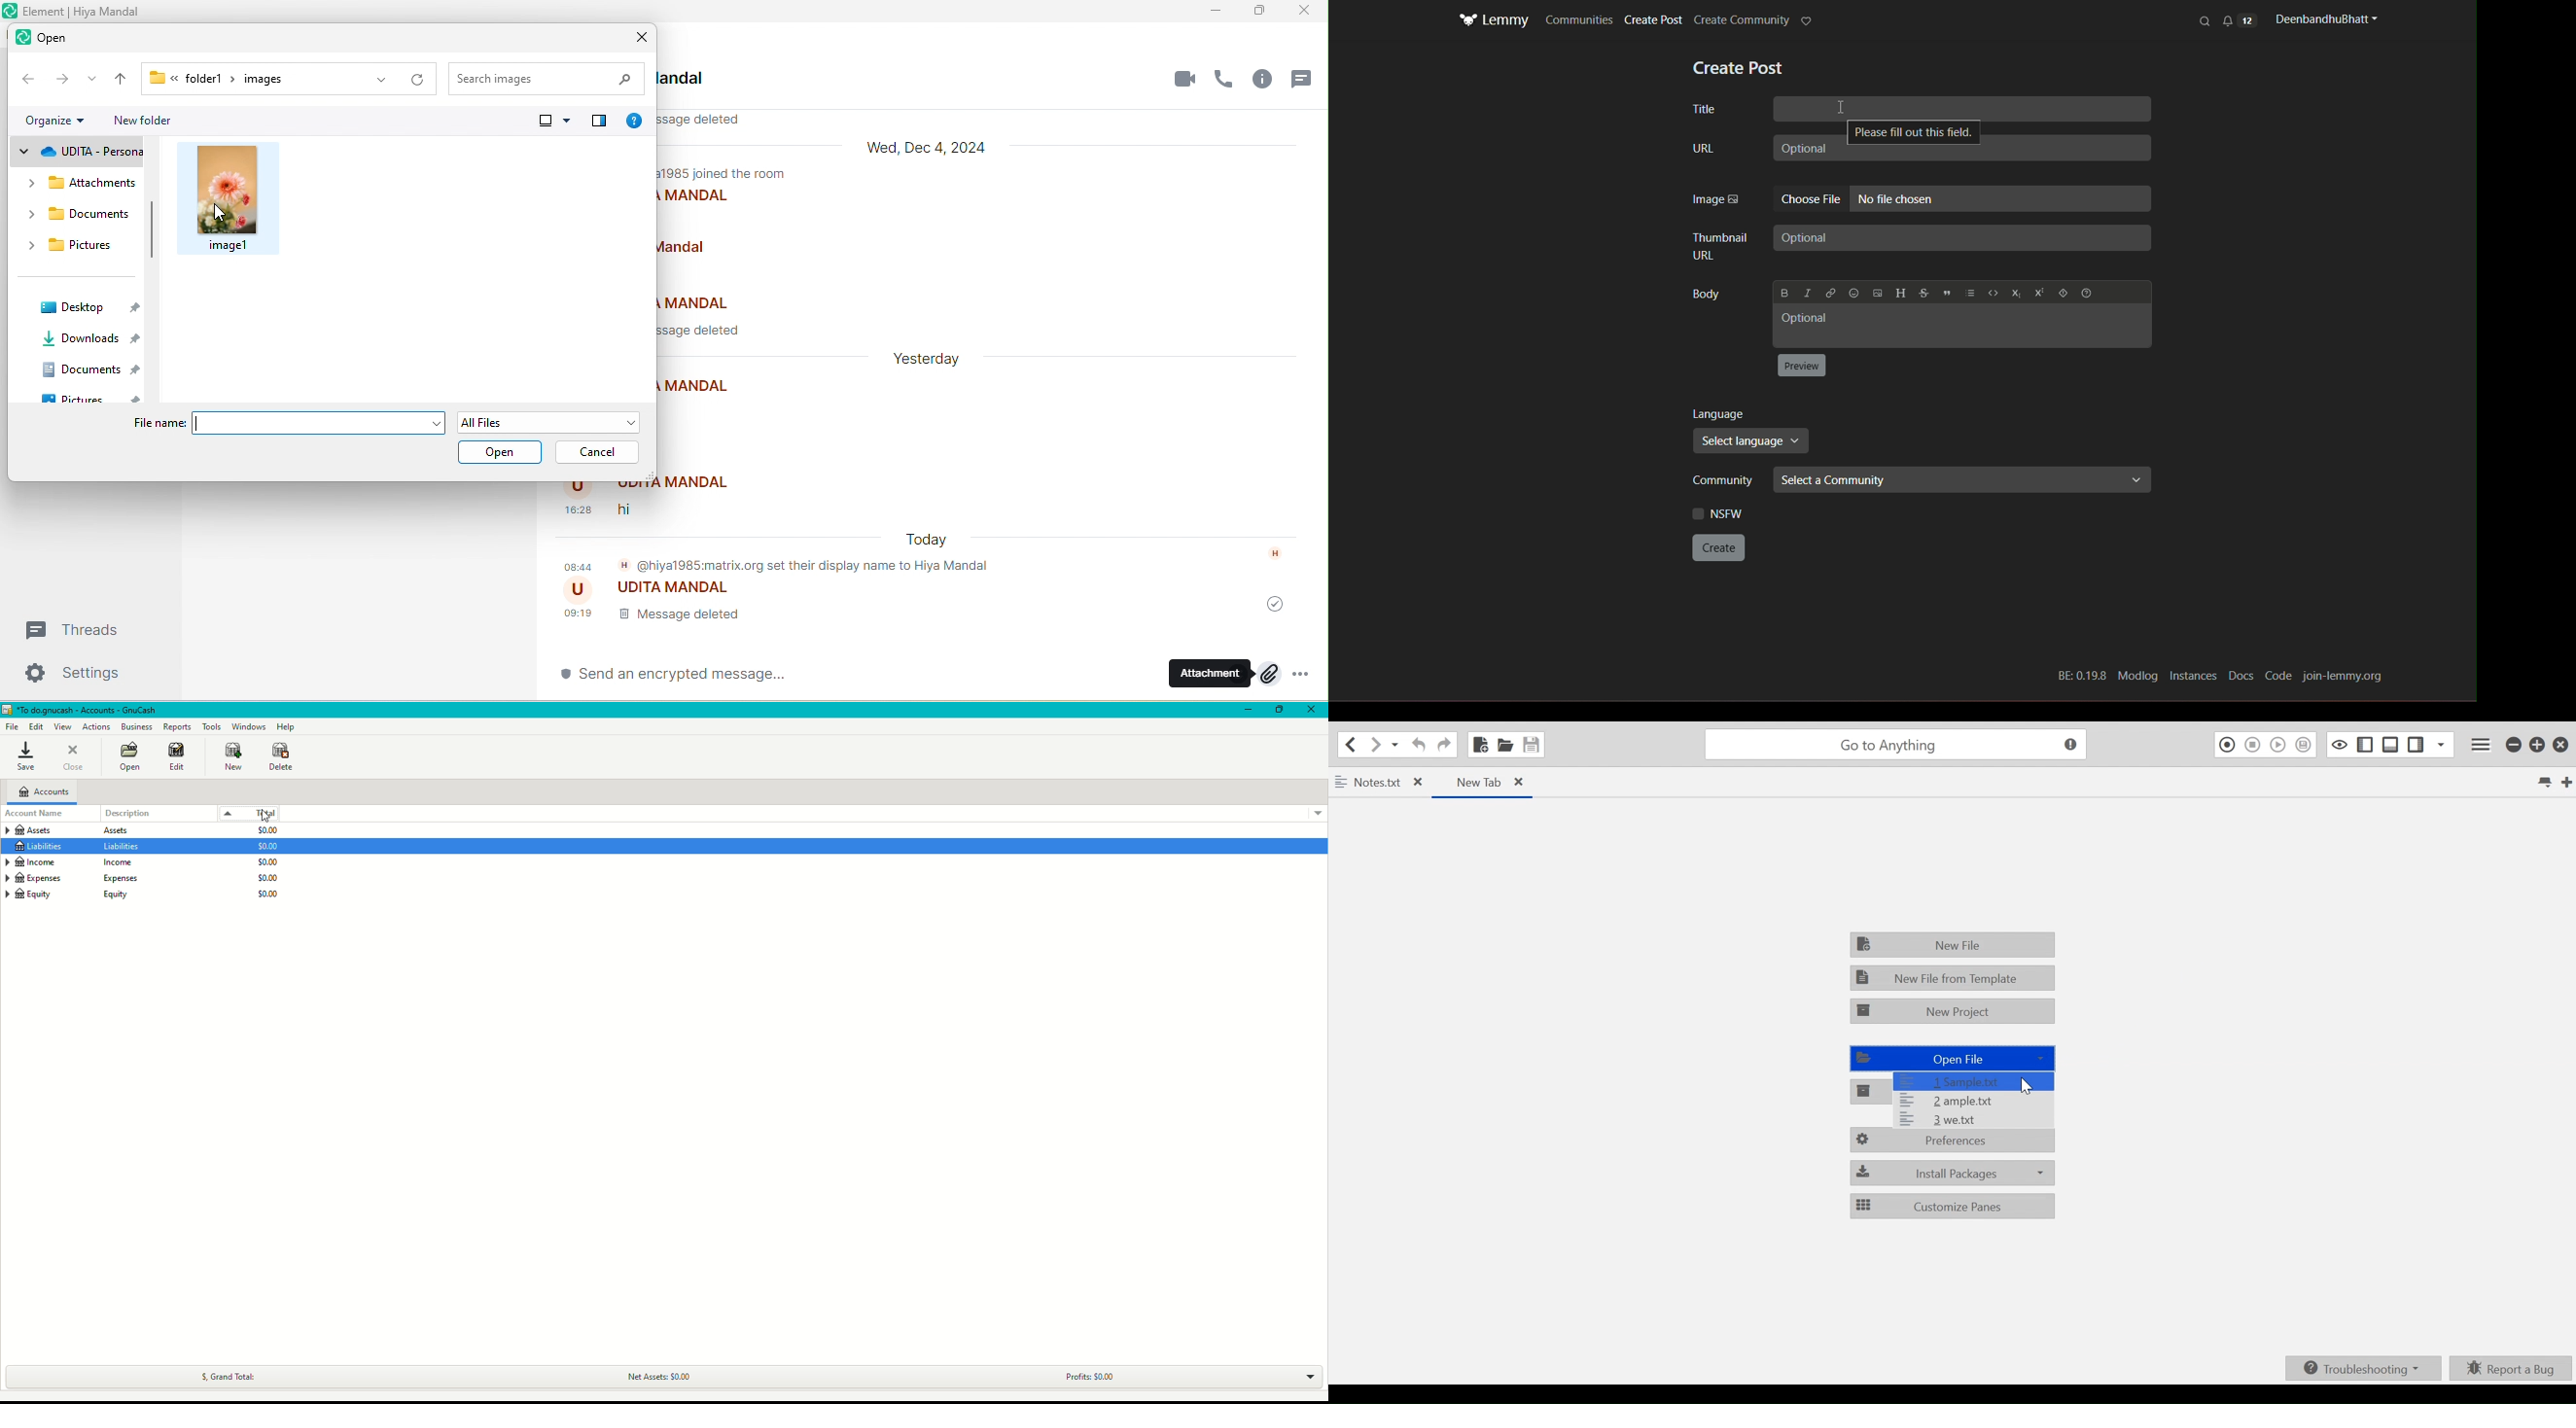 The width and height of the screenshot is (2576, 1428). Describe the element at coordinates (417, 81) in the screenshot. I see `refresh` at that location.